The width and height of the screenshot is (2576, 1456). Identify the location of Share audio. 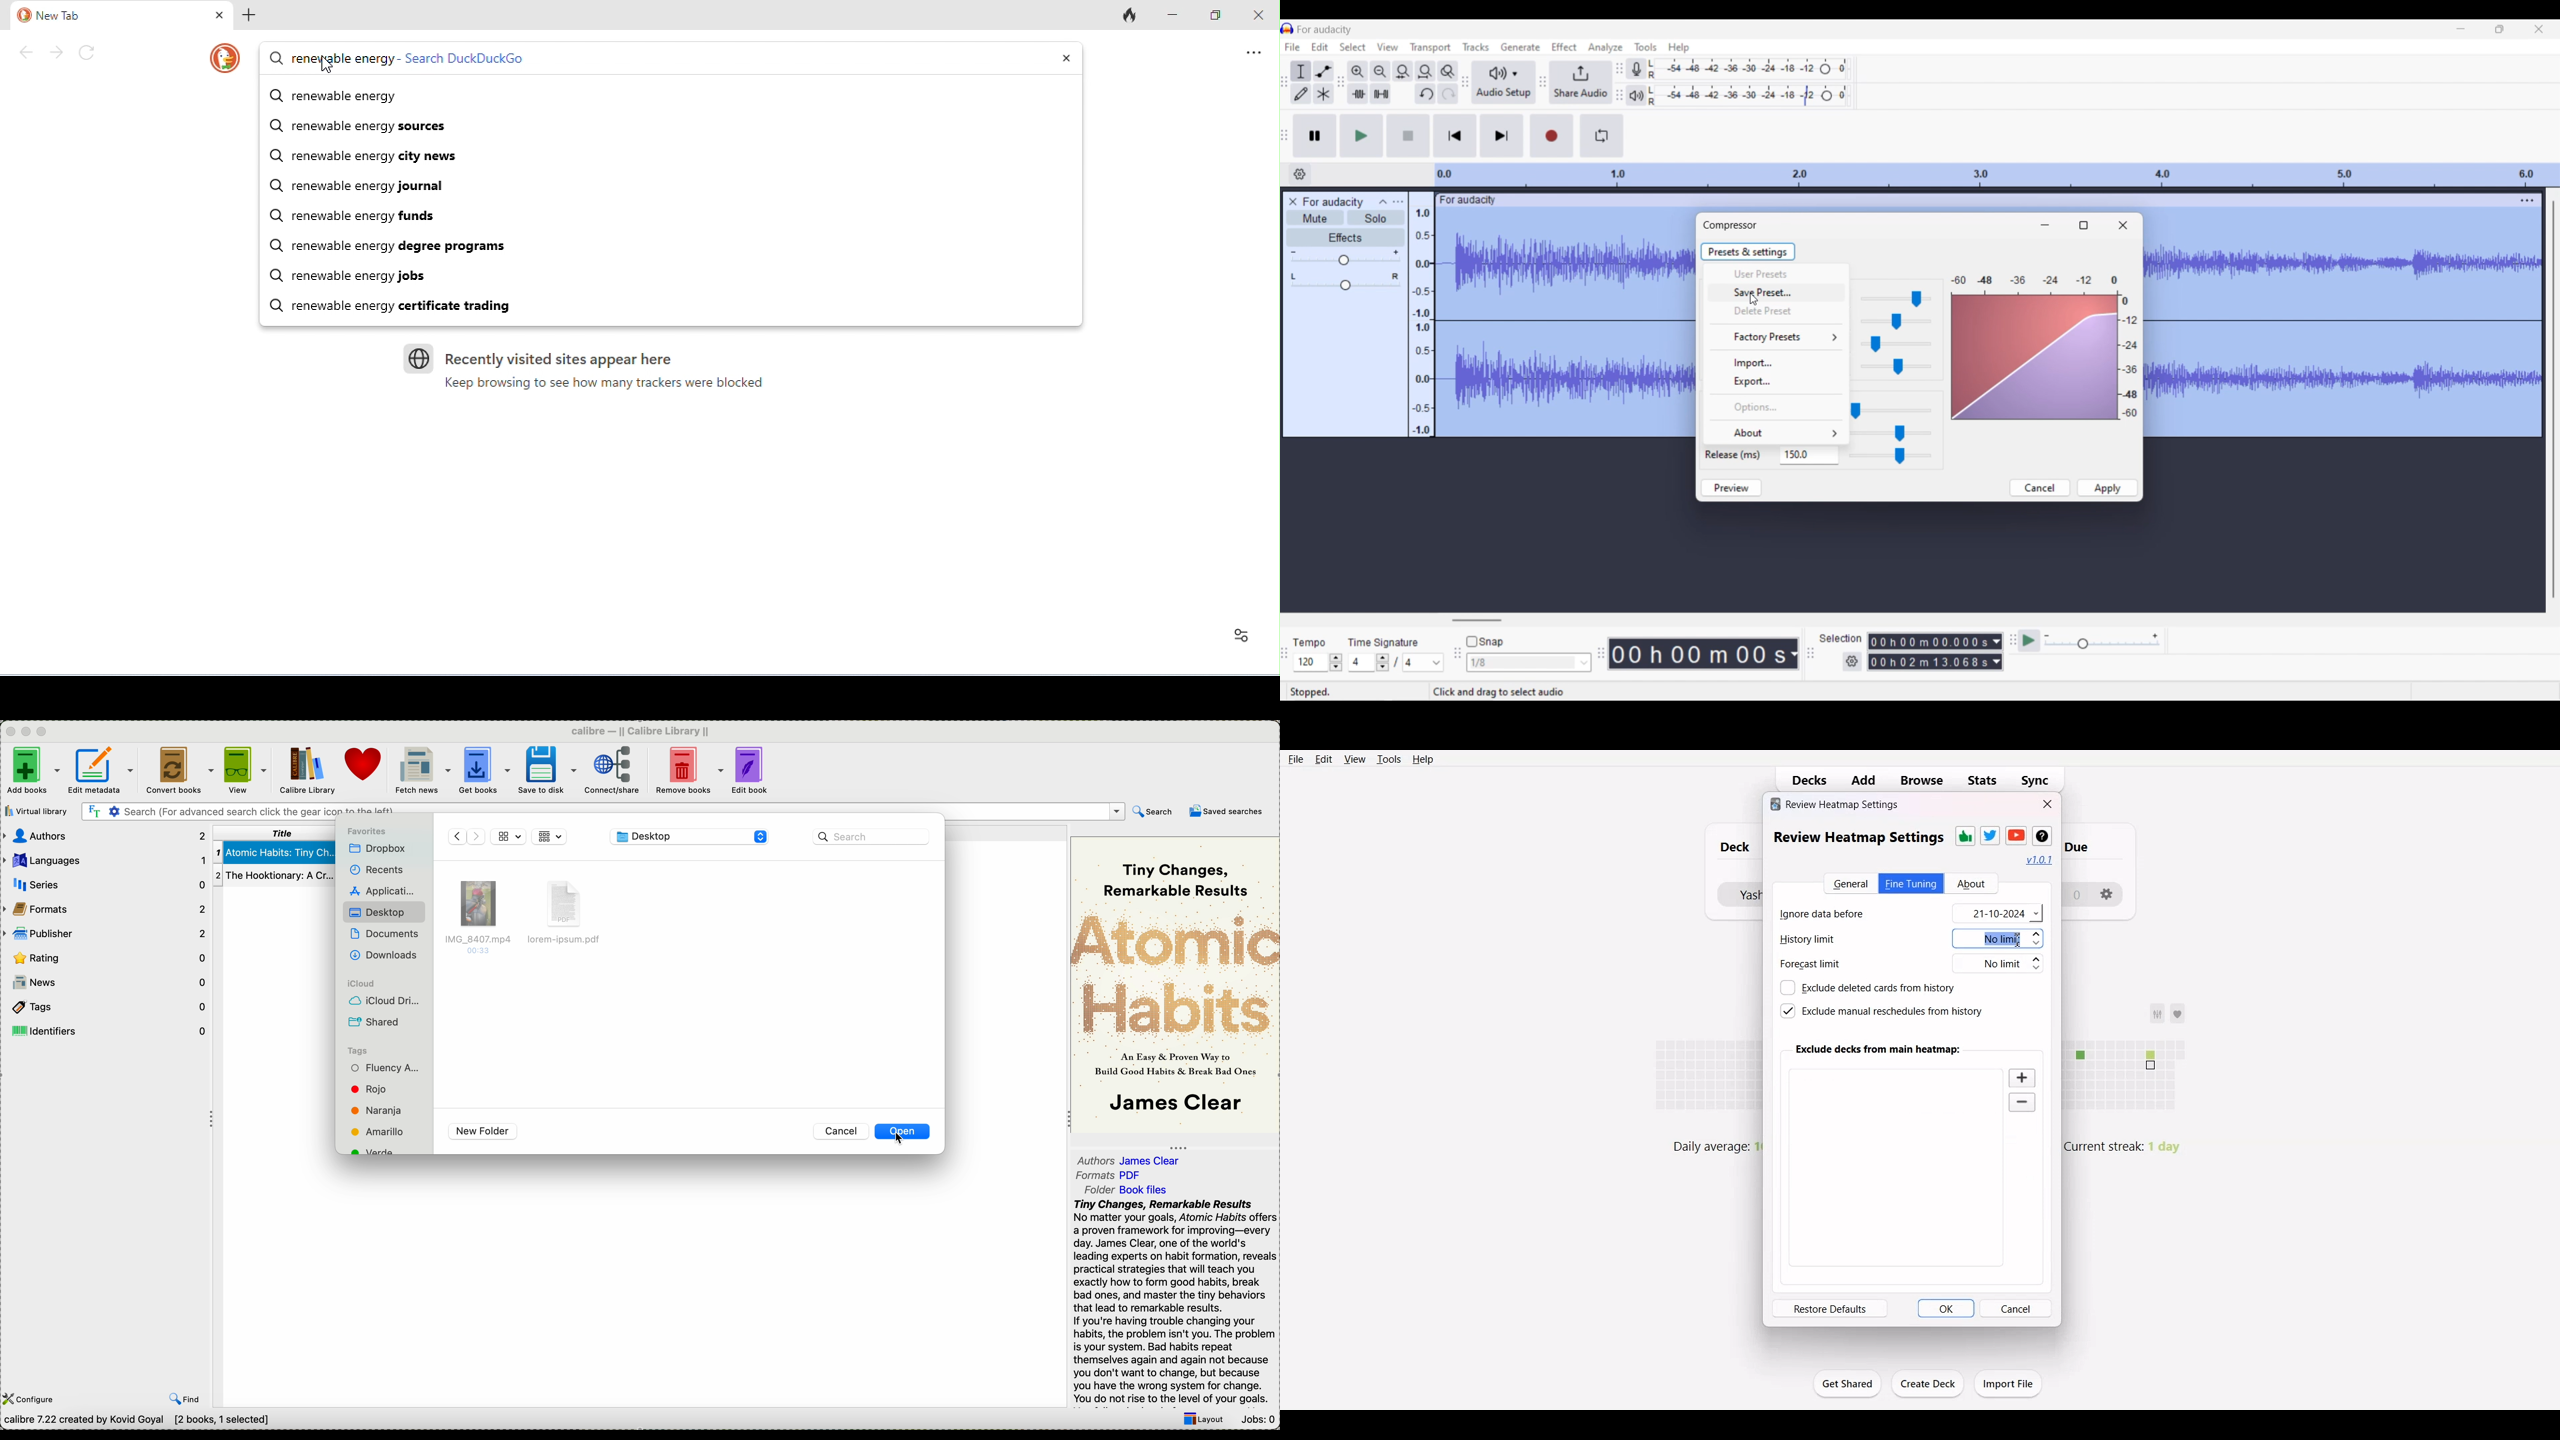
(1580, 83).